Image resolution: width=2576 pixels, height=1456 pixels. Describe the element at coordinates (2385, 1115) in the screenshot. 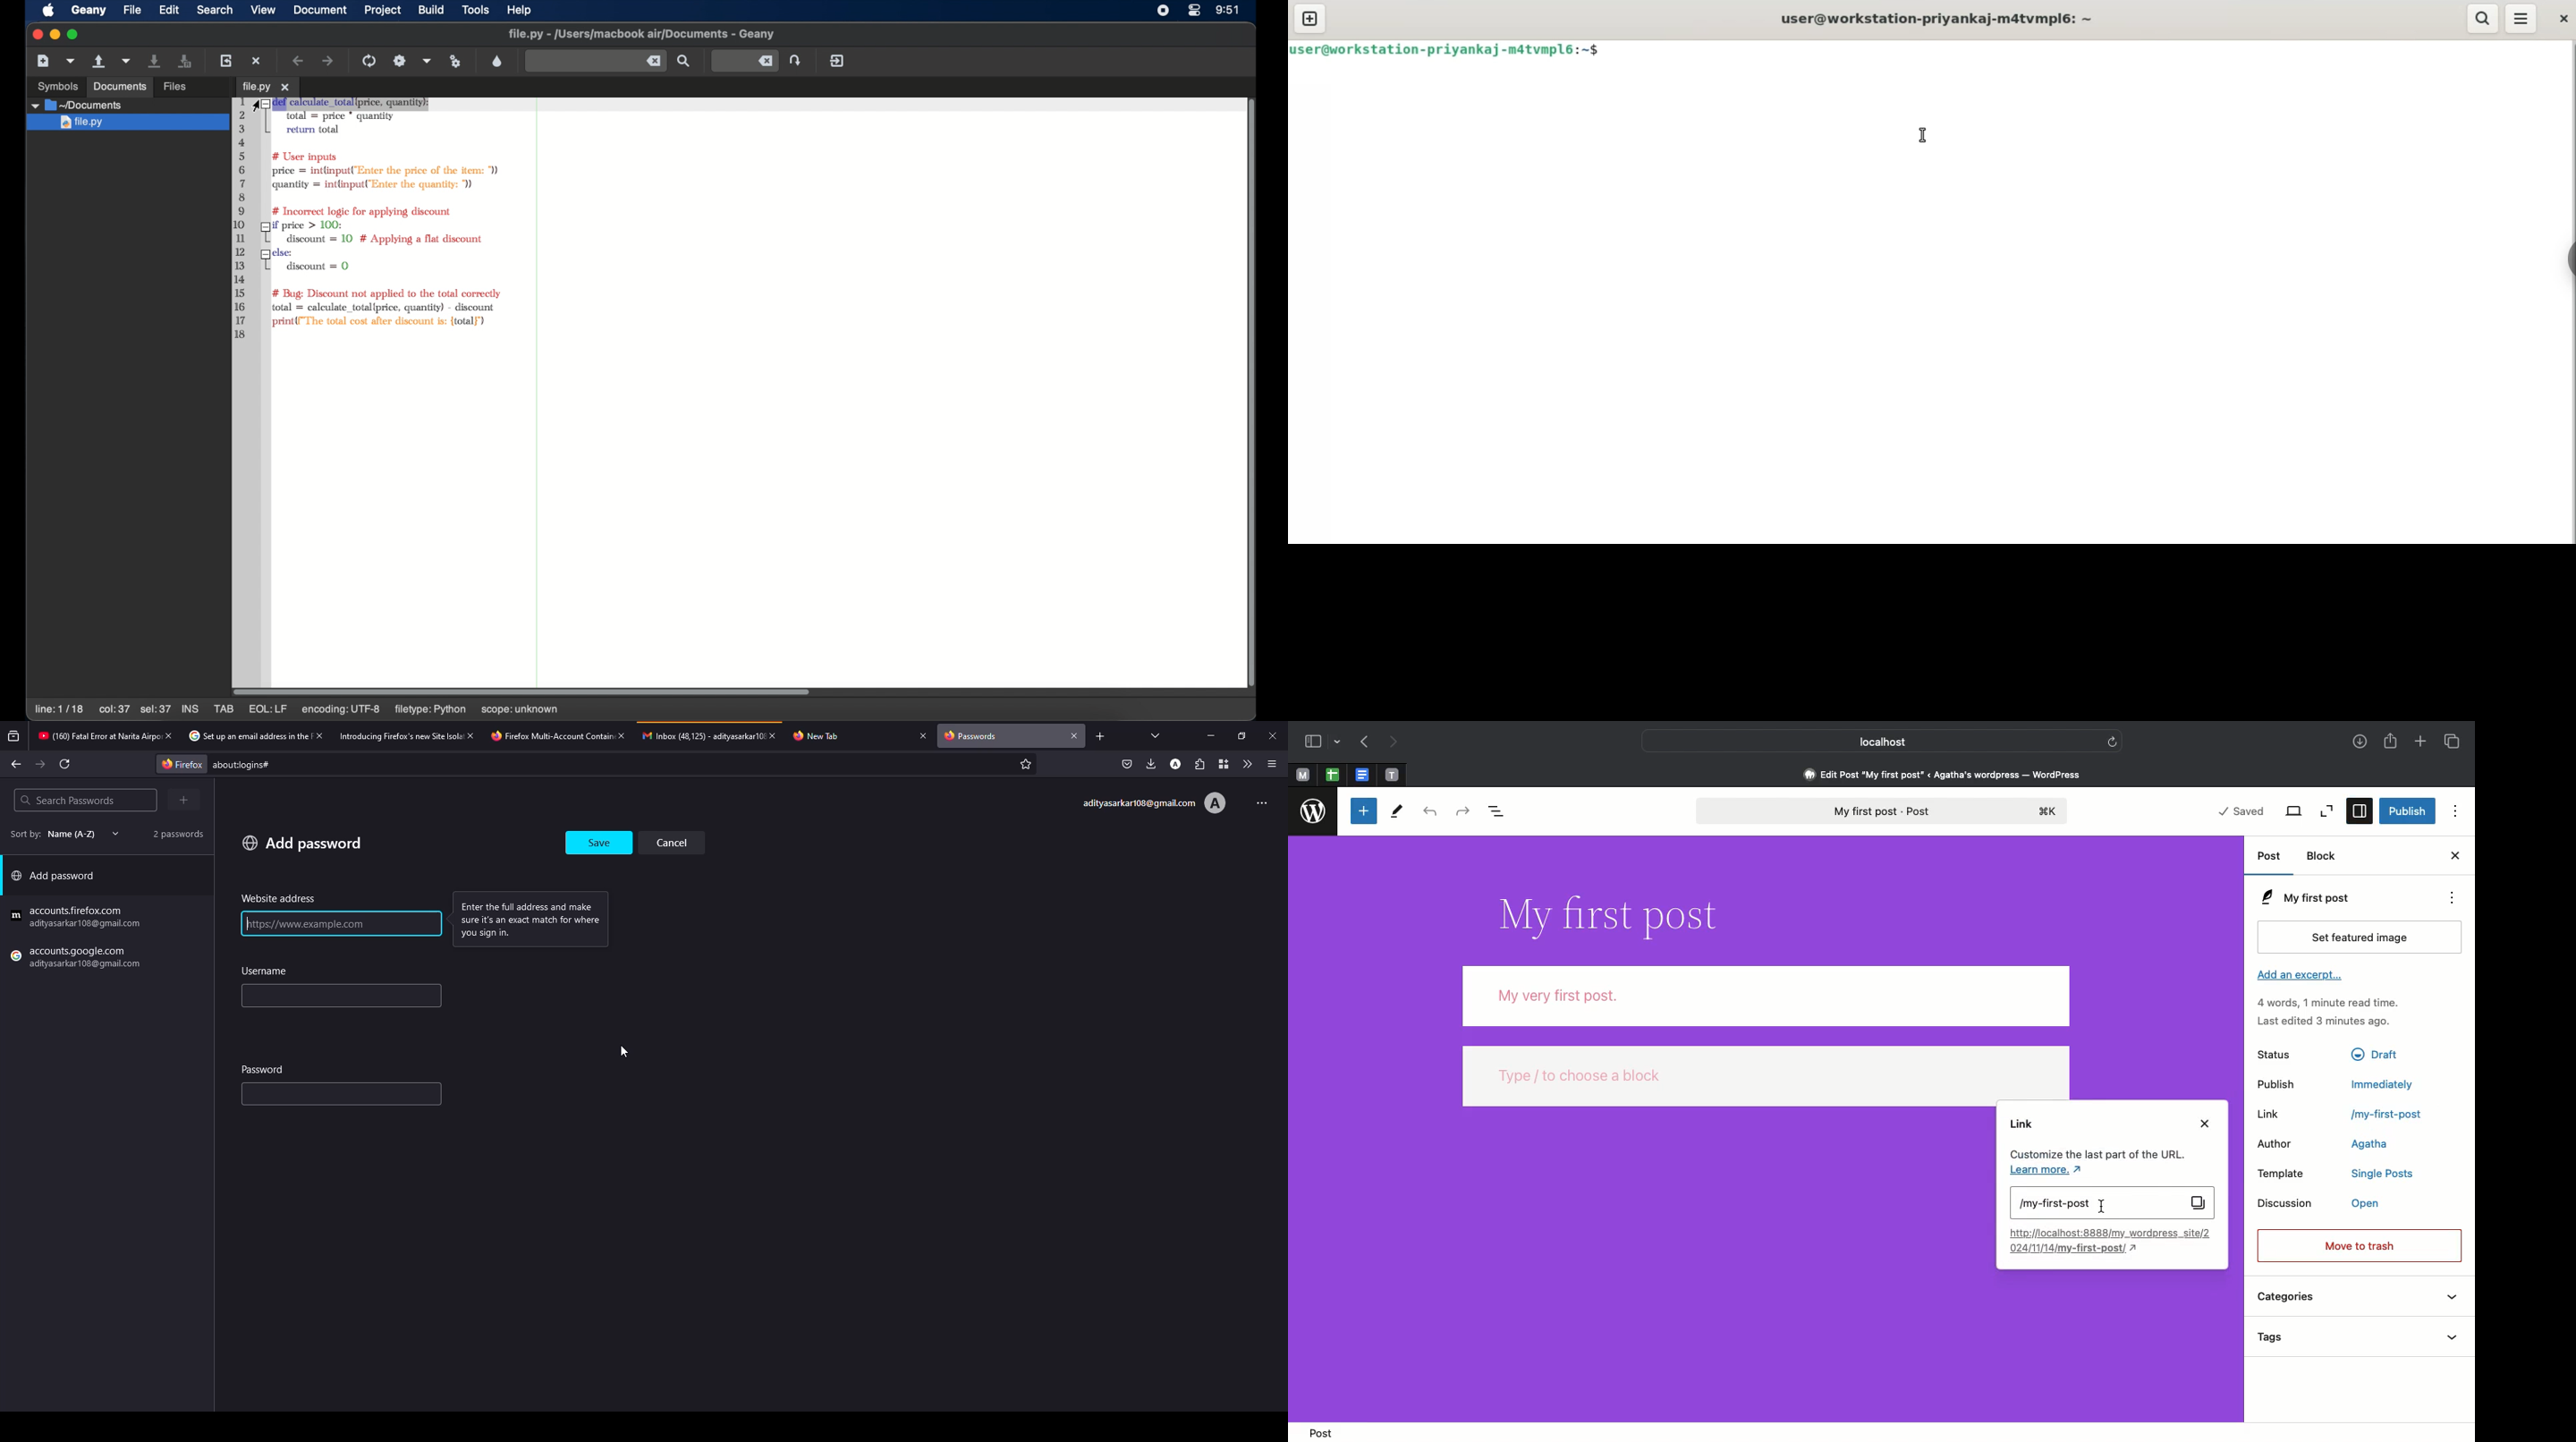

I see `/my-first-post` at that location.